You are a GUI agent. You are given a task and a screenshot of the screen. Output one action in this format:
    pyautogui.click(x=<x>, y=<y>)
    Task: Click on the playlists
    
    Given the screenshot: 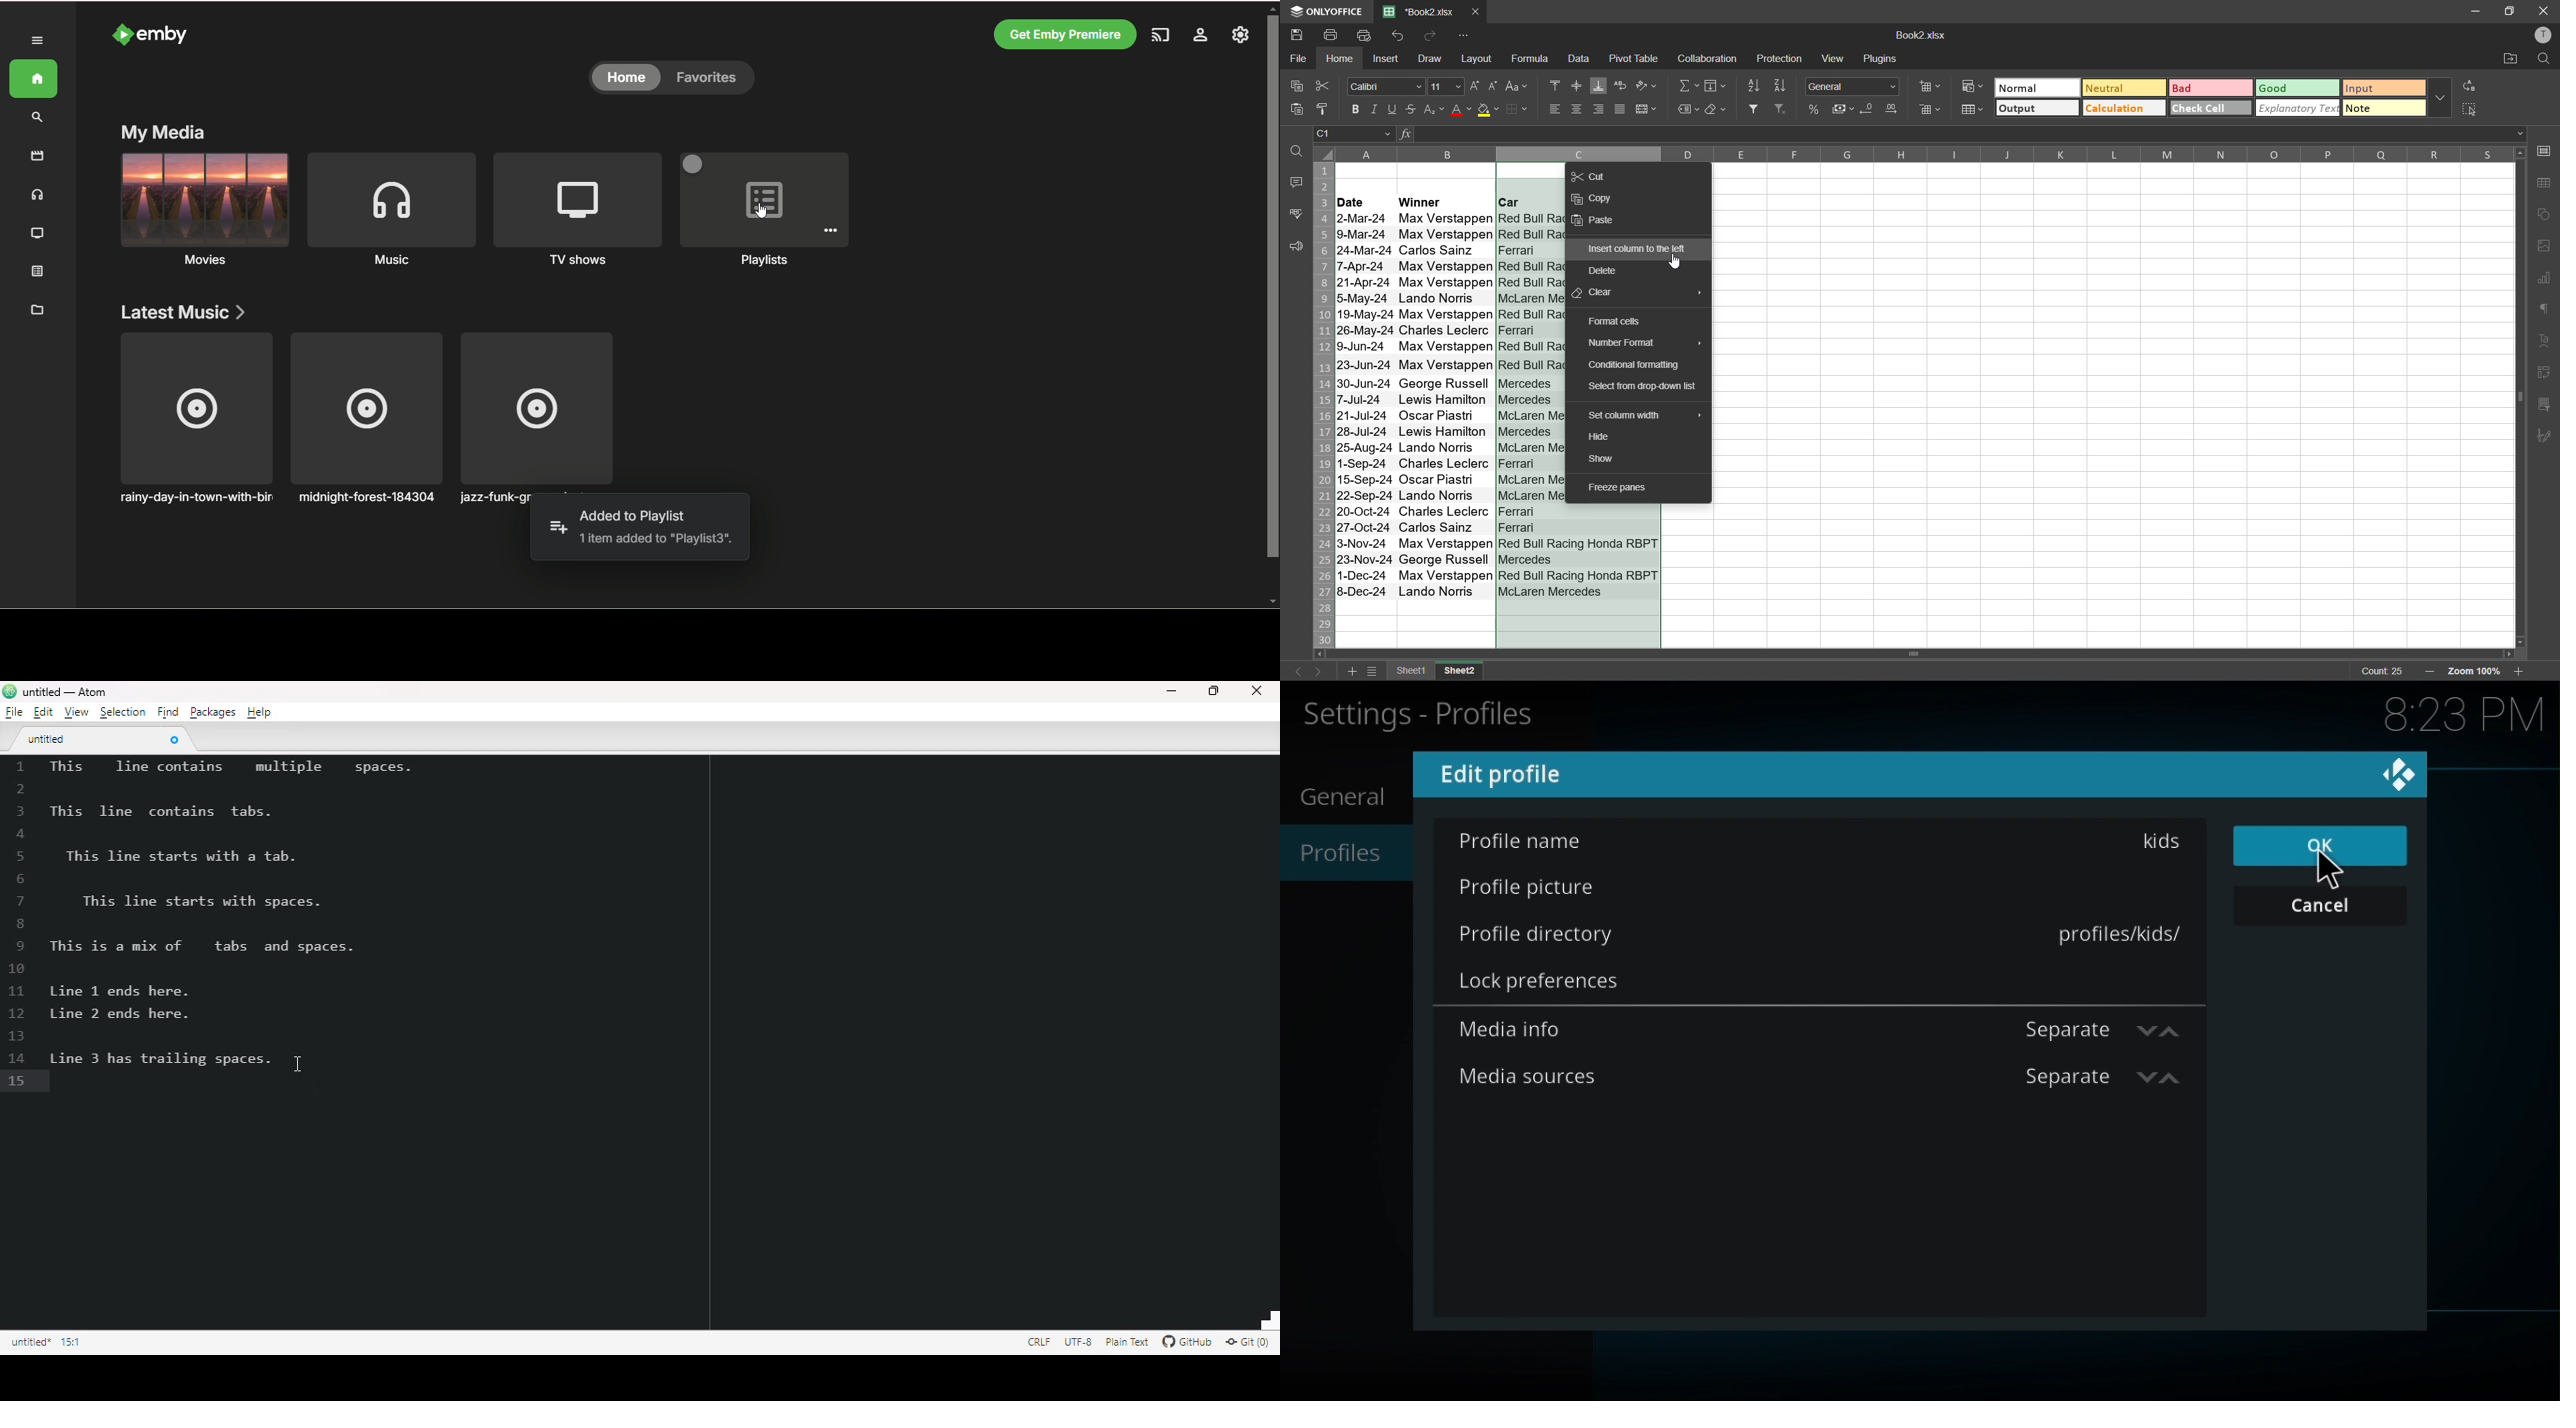 What is the action you would take?
    pyautogui.click(x=767, y=213)
    